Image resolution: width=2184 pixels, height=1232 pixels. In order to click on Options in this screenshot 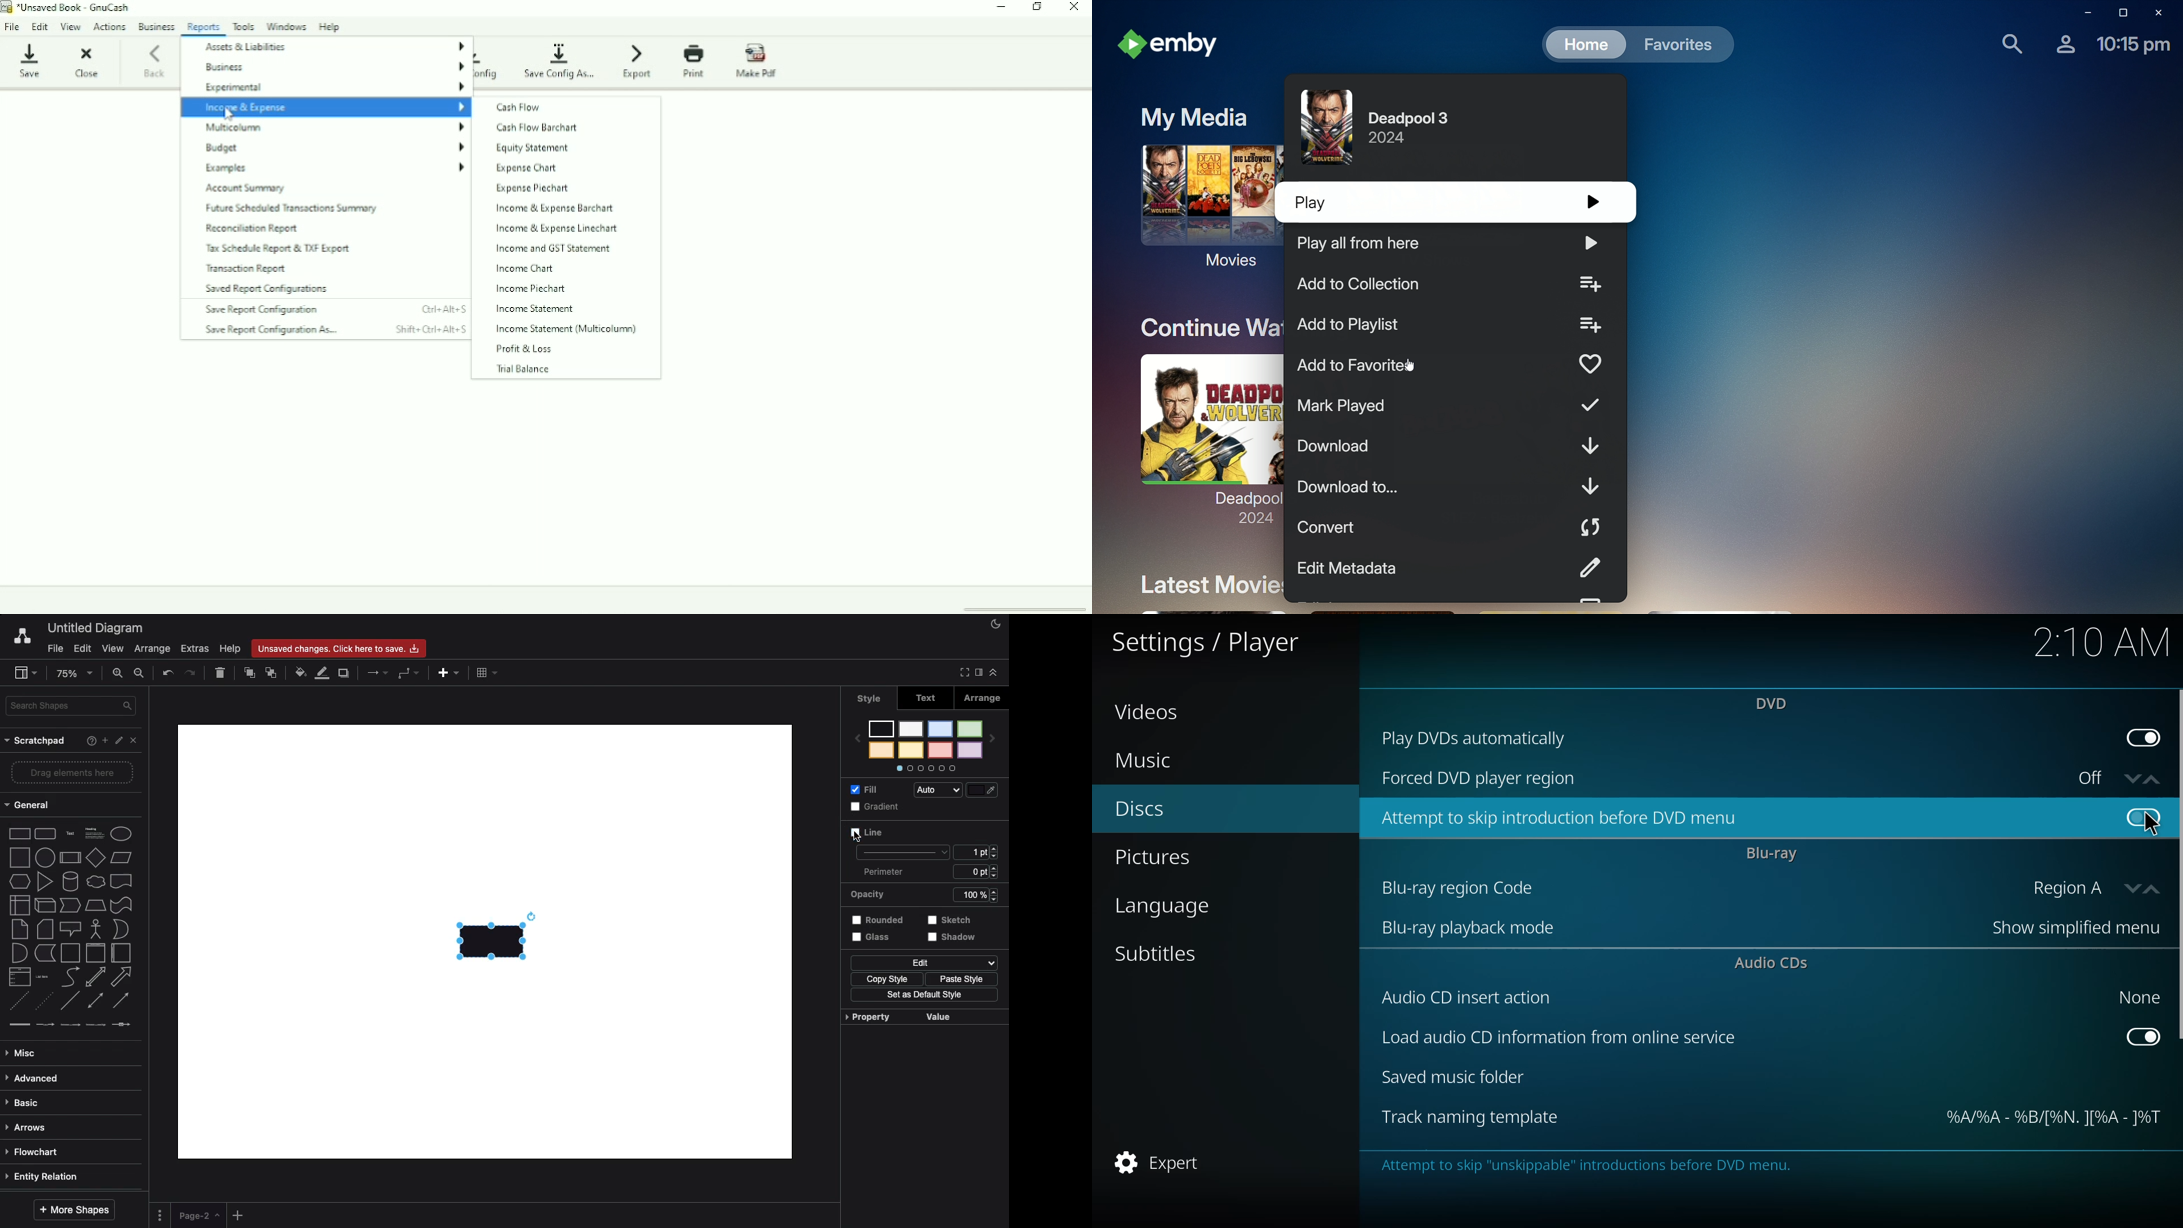, I will do `click(926, 768)`.